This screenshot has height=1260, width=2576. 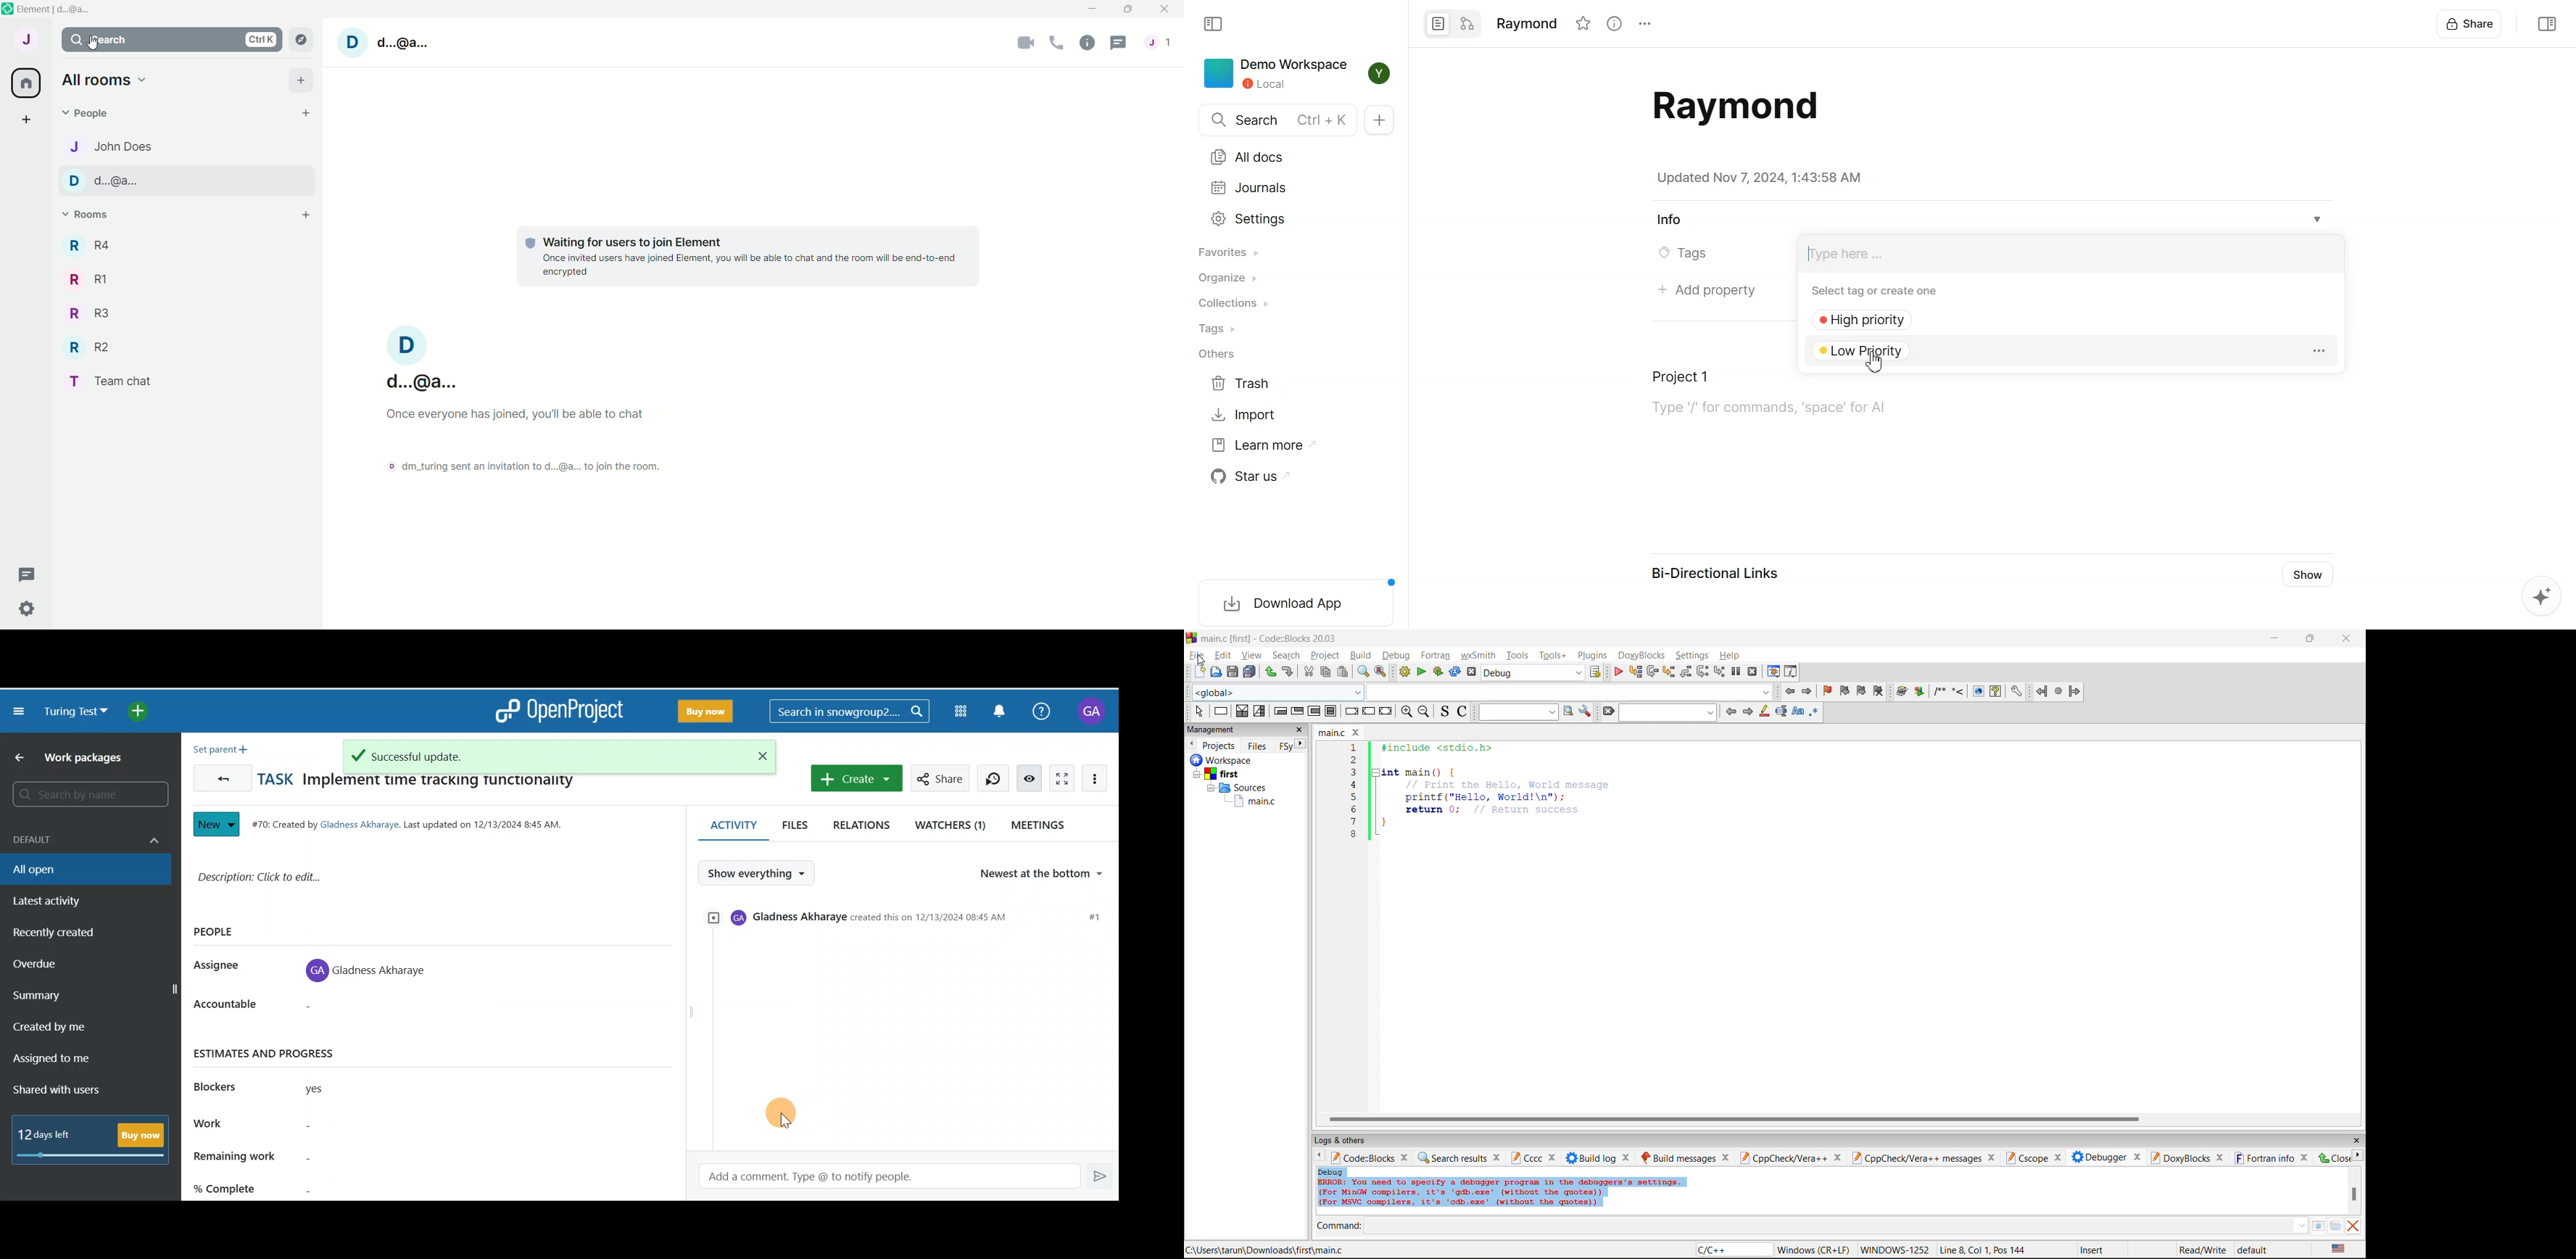 I want to click on settings, so click(x=2016, y=692).